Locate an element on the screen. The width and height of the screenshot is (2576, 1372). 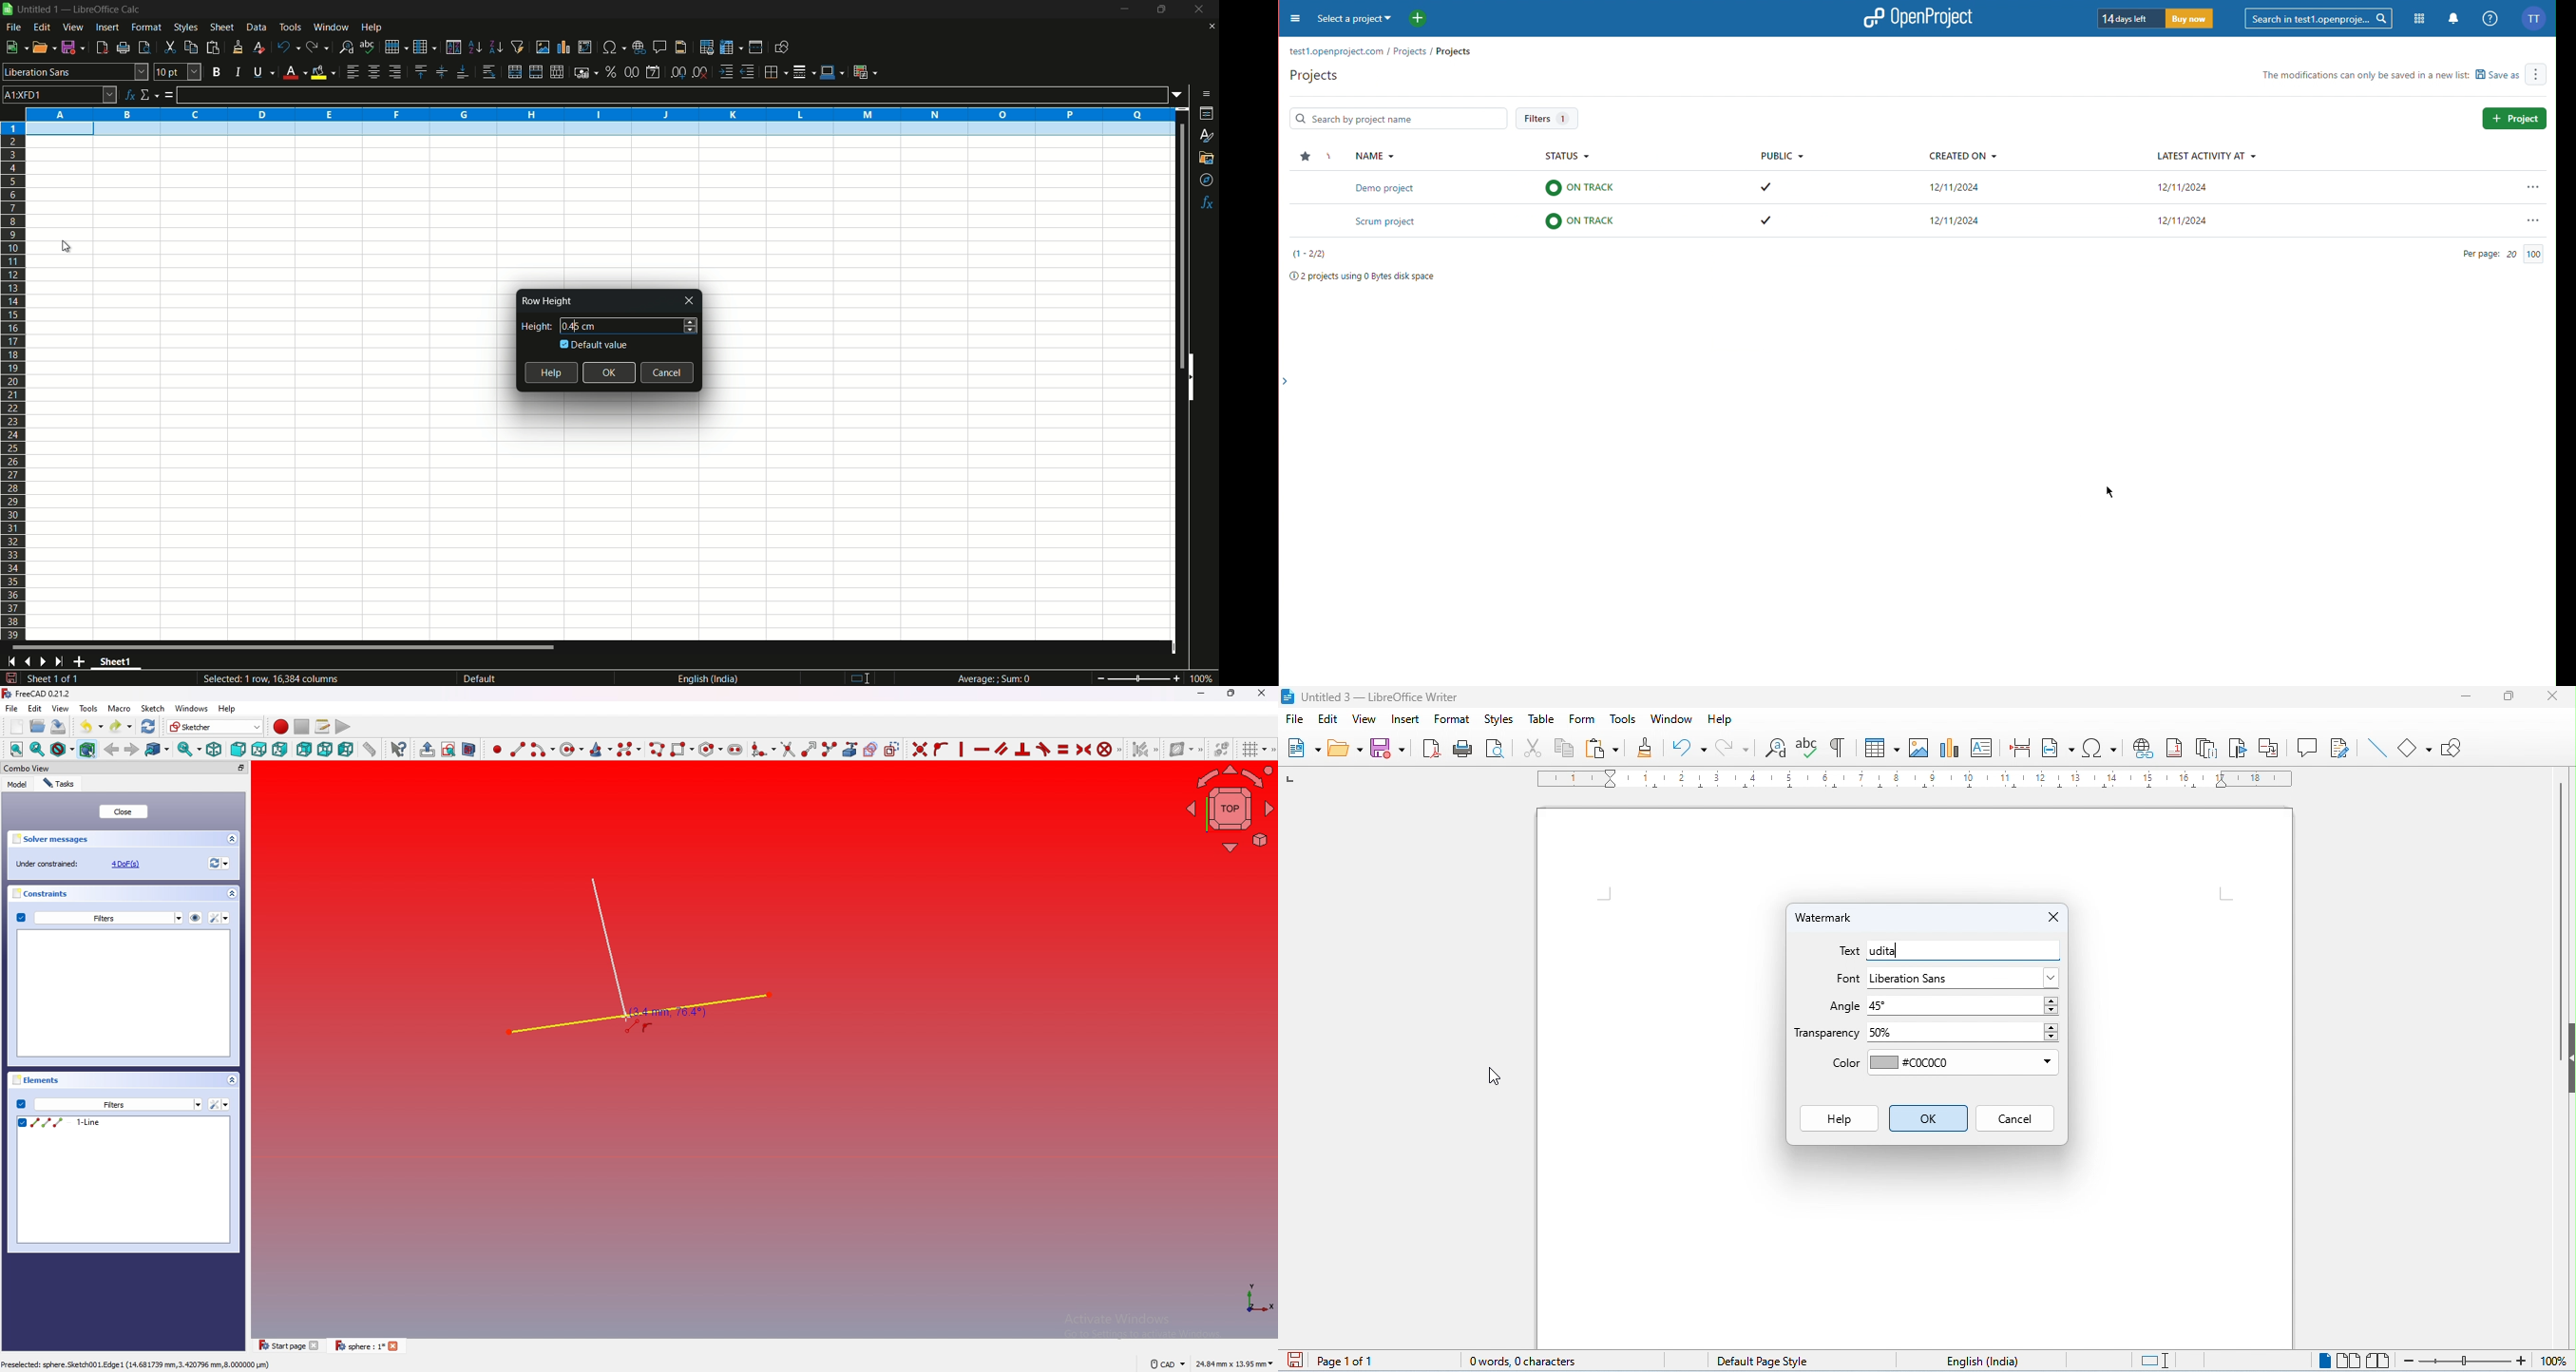
Check is located at coordinates (21, 918).